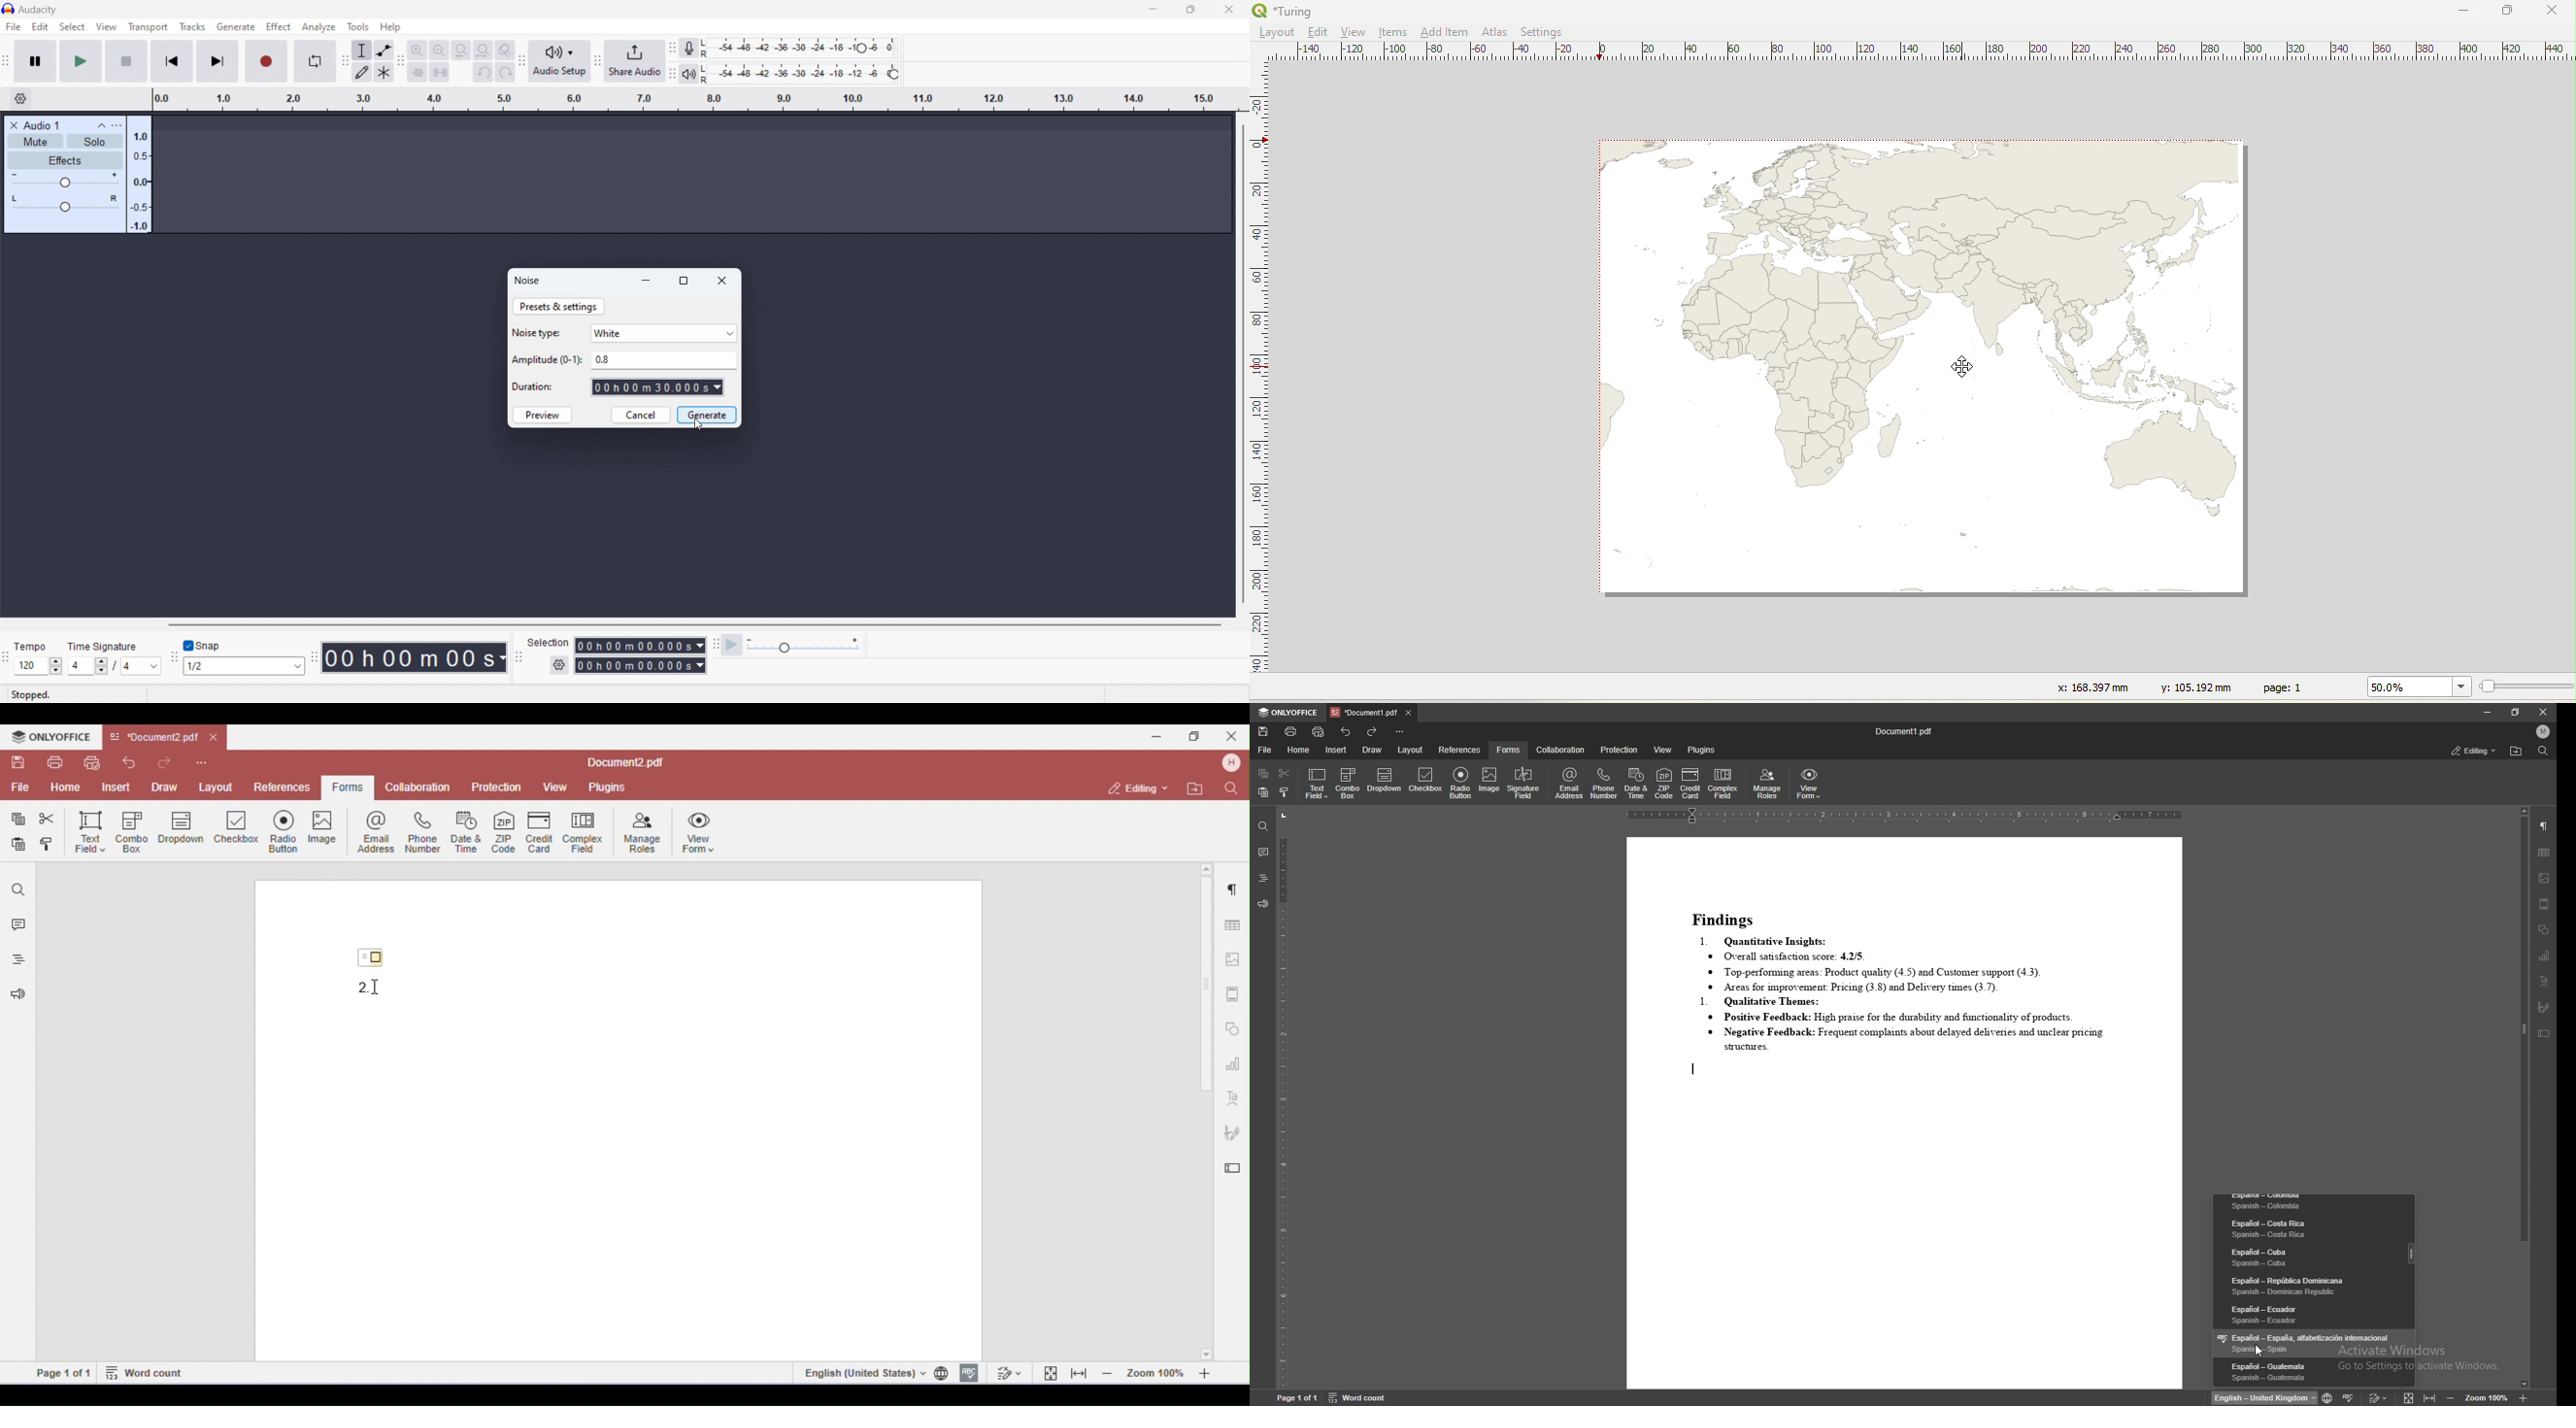 The width and height of the screenshot is (2576, 1428). Describe the element at coordinates (1374, 731) in the screenshot. I see `redo` at that location.